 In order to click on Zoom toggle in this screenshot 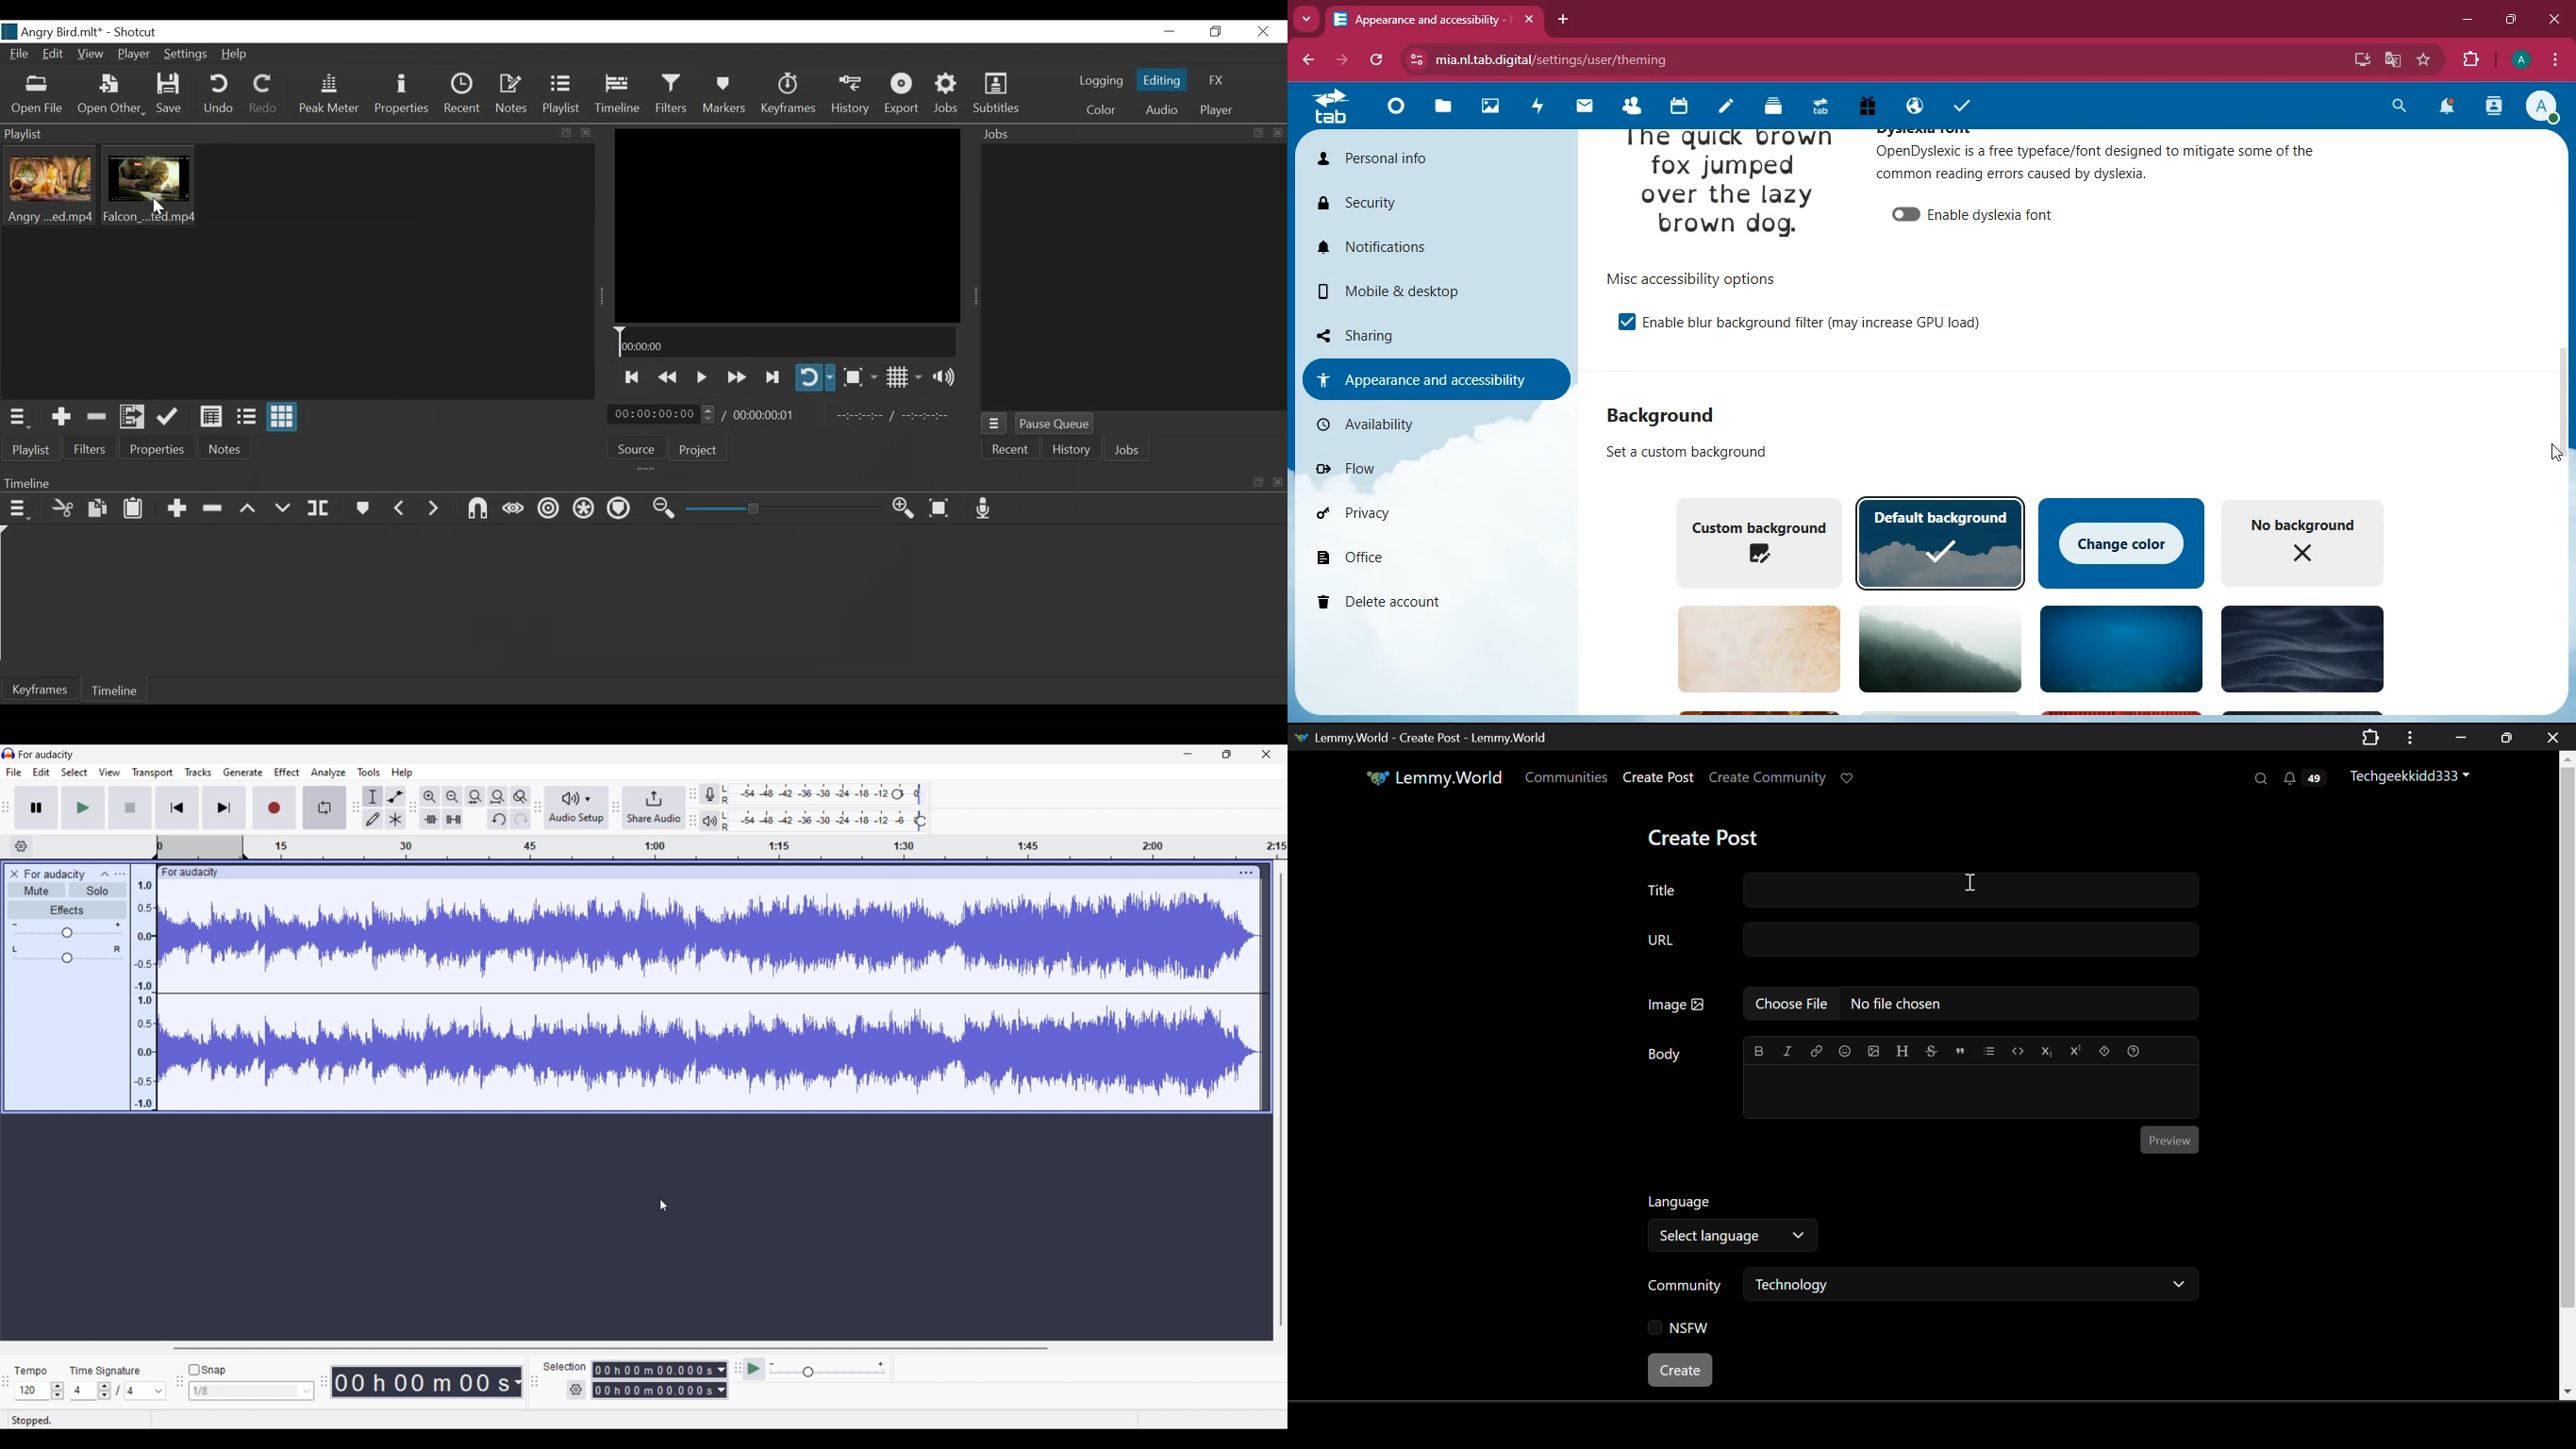, I will do `click(521, 794)`.